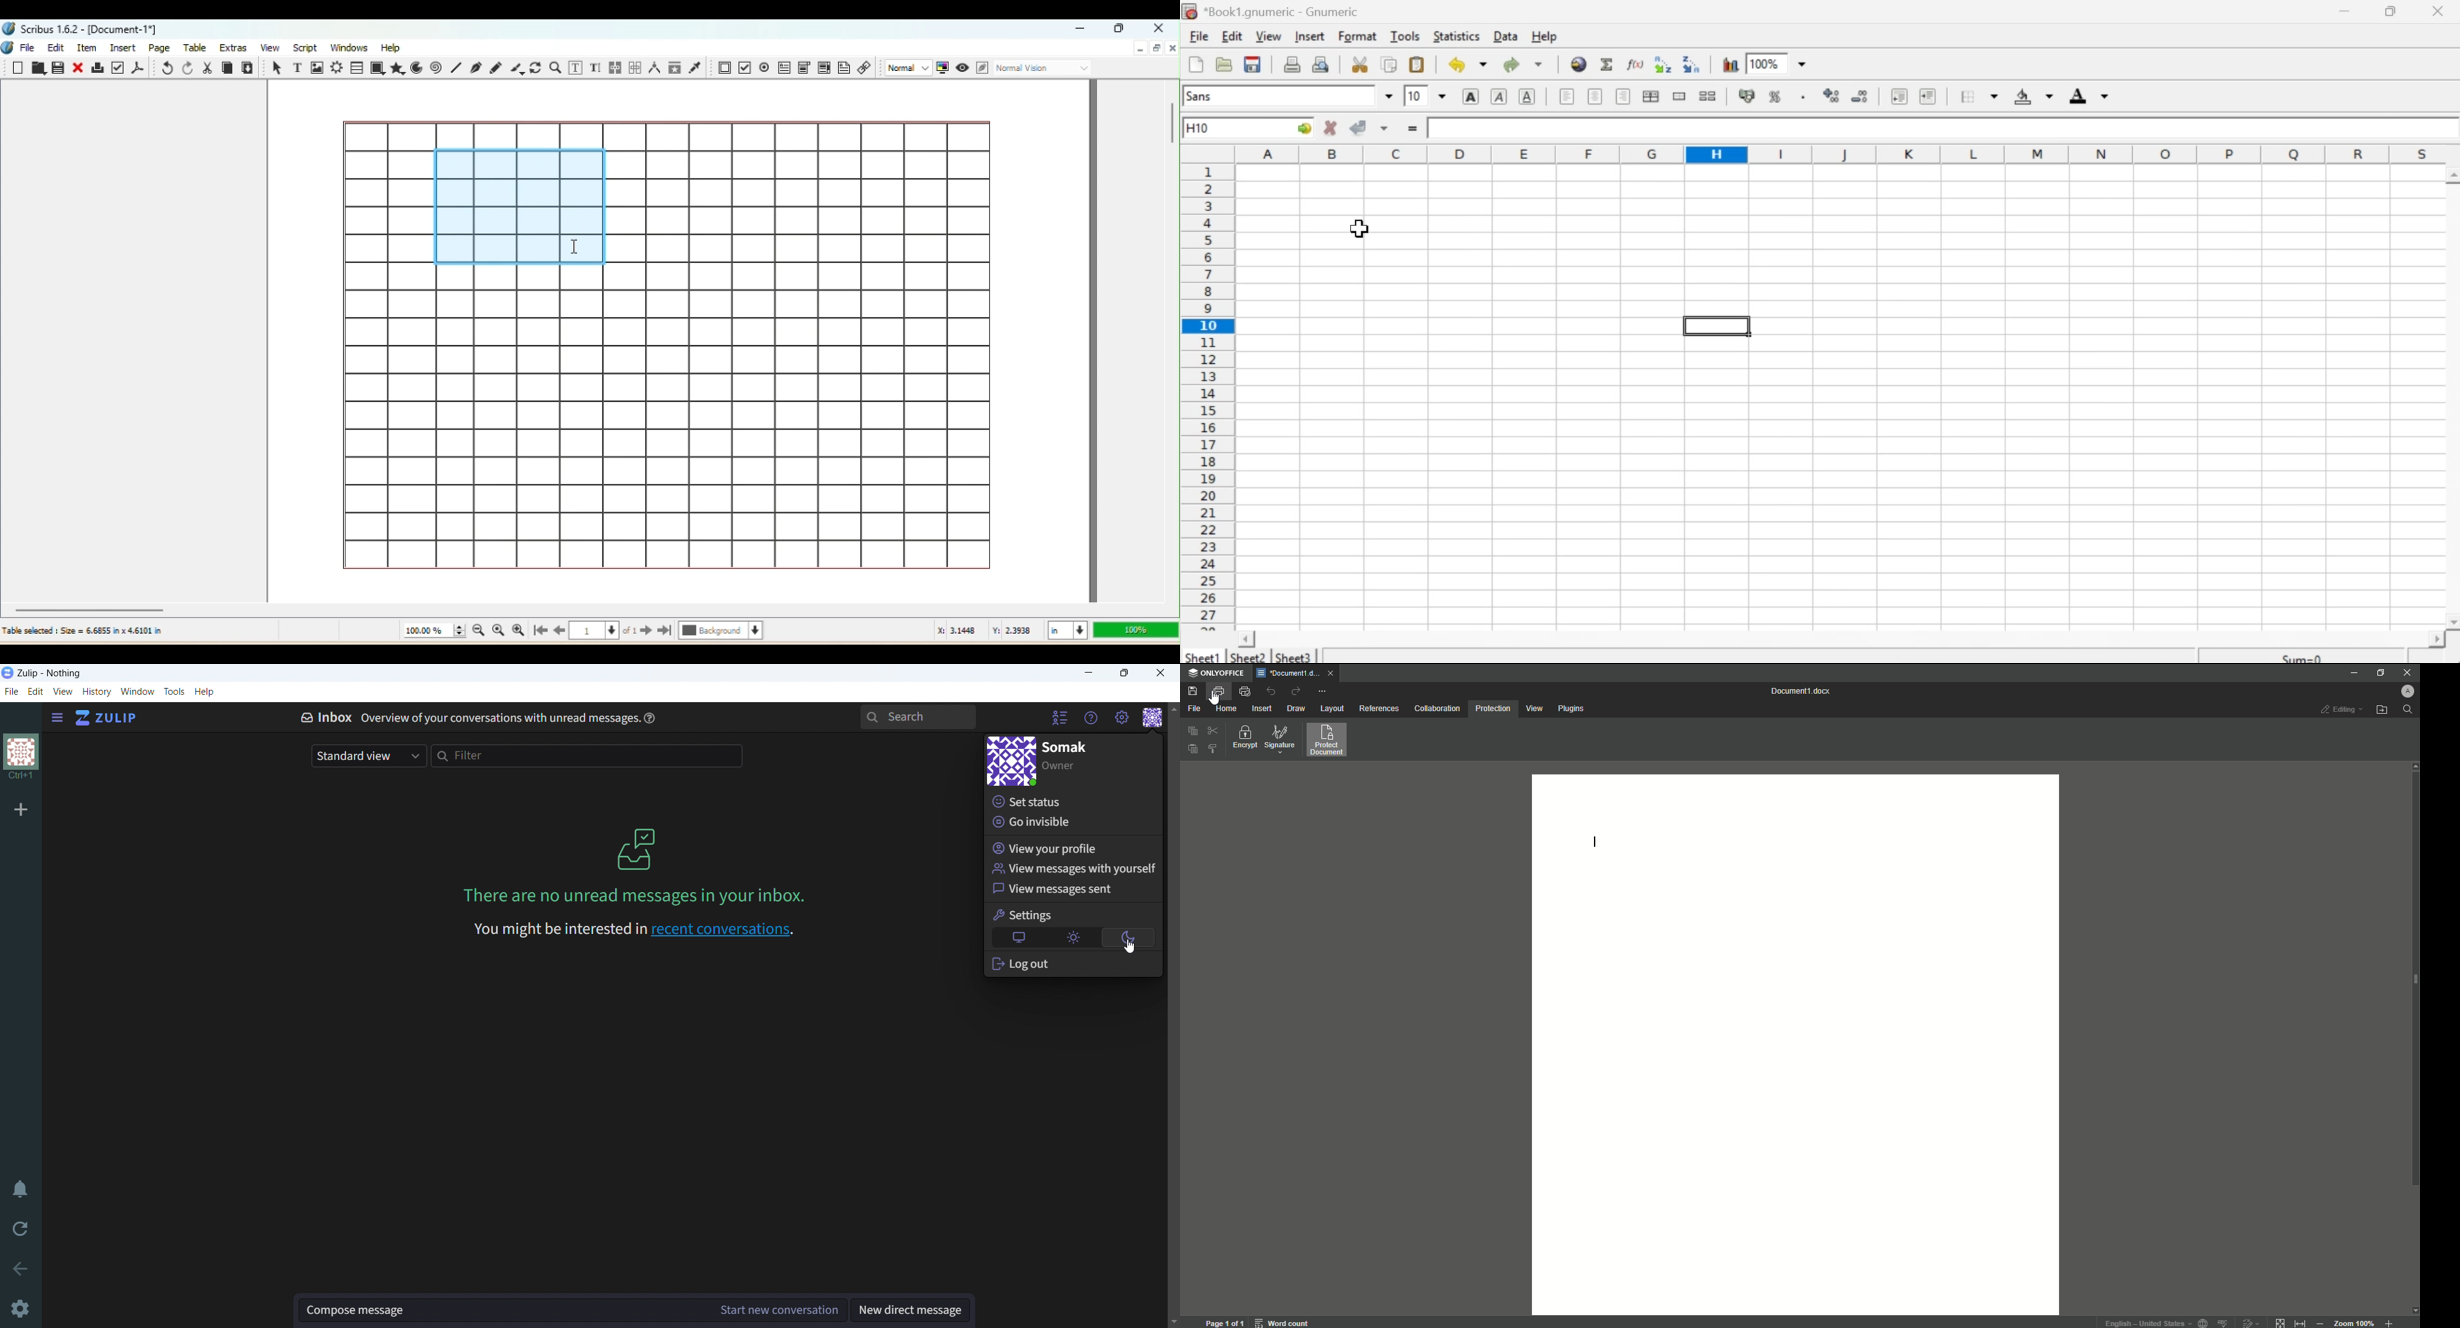  What do you see at coordinates (98, 692) in the screenshot?
I see `history` at bounding box center [98, 692].